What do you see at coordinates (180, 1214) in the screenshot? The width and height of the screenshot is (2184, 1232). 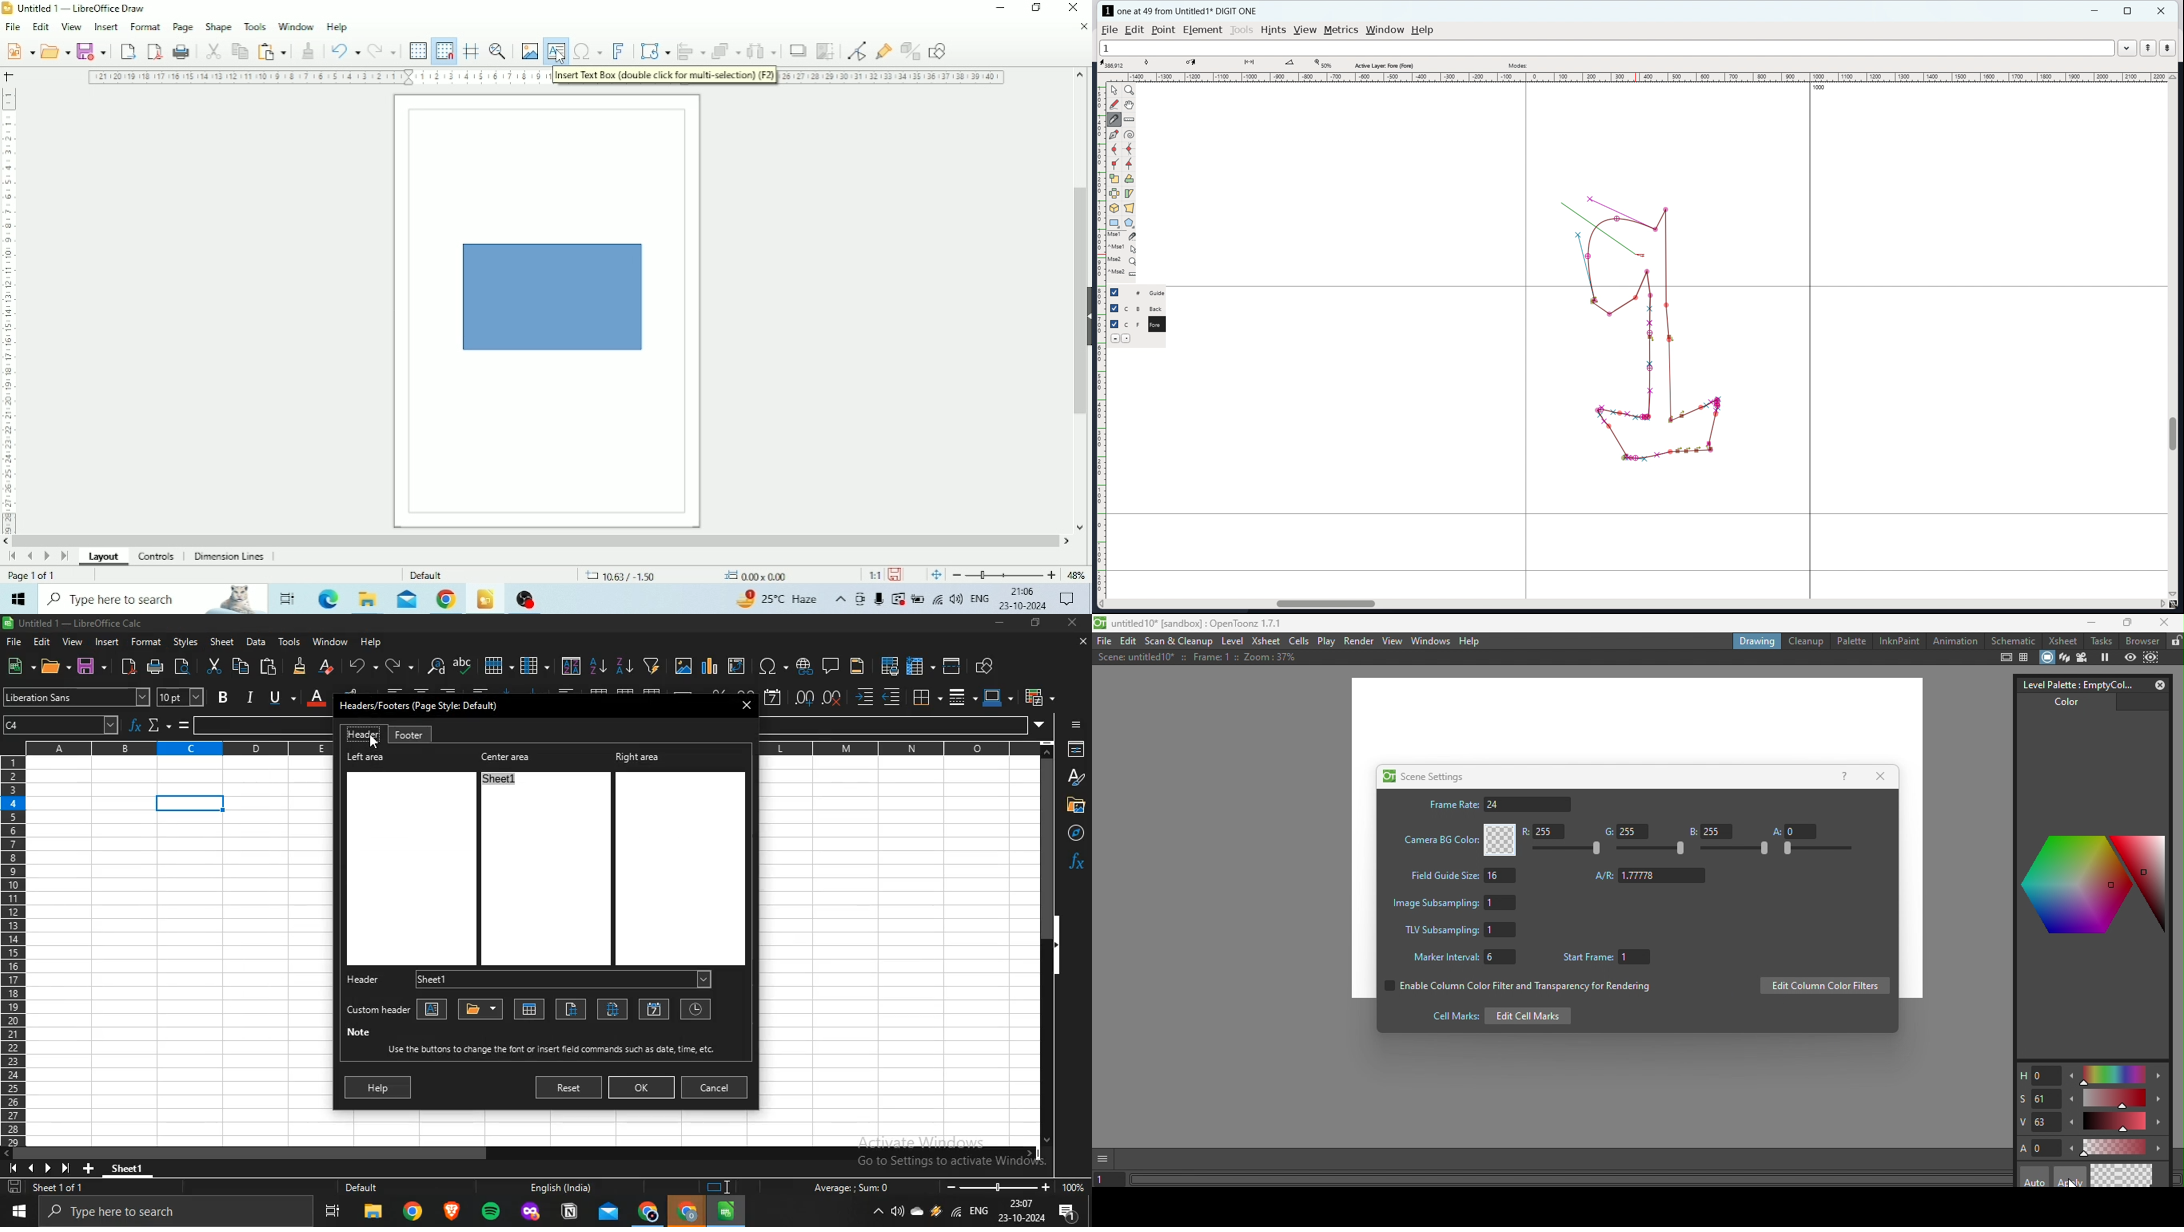 I see `type here to search` at bounding box center [180, 1214].